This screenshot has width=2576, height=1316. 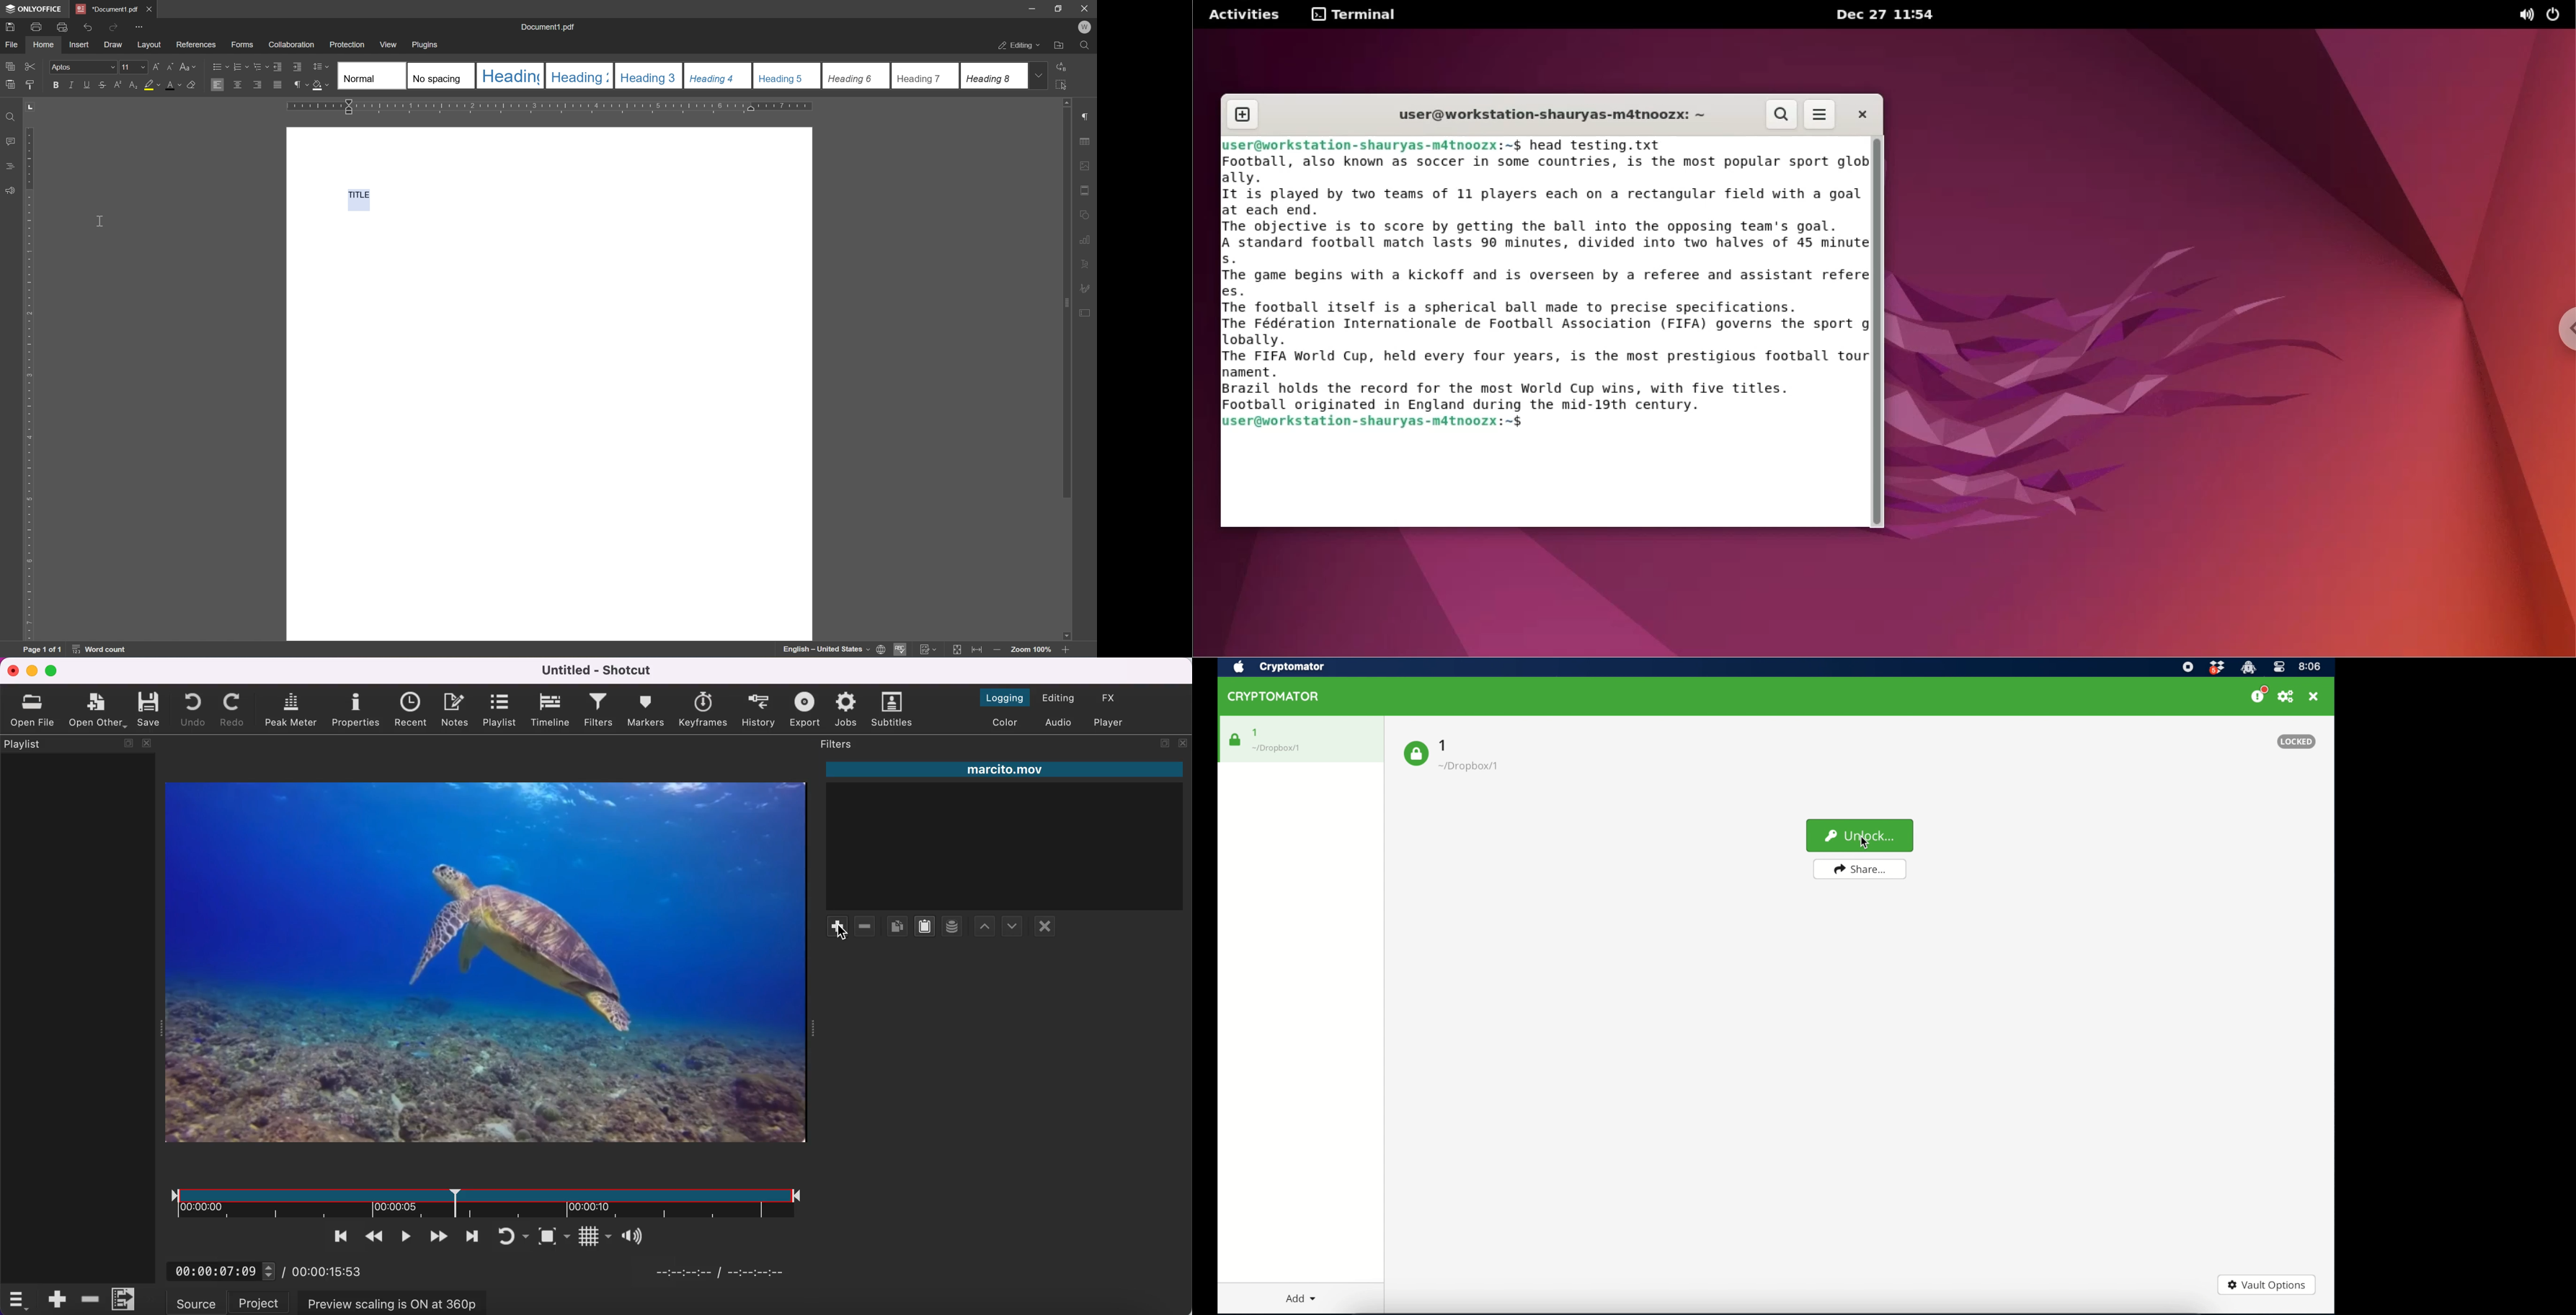 I want to click on clear style, so click(x=191, y=85).